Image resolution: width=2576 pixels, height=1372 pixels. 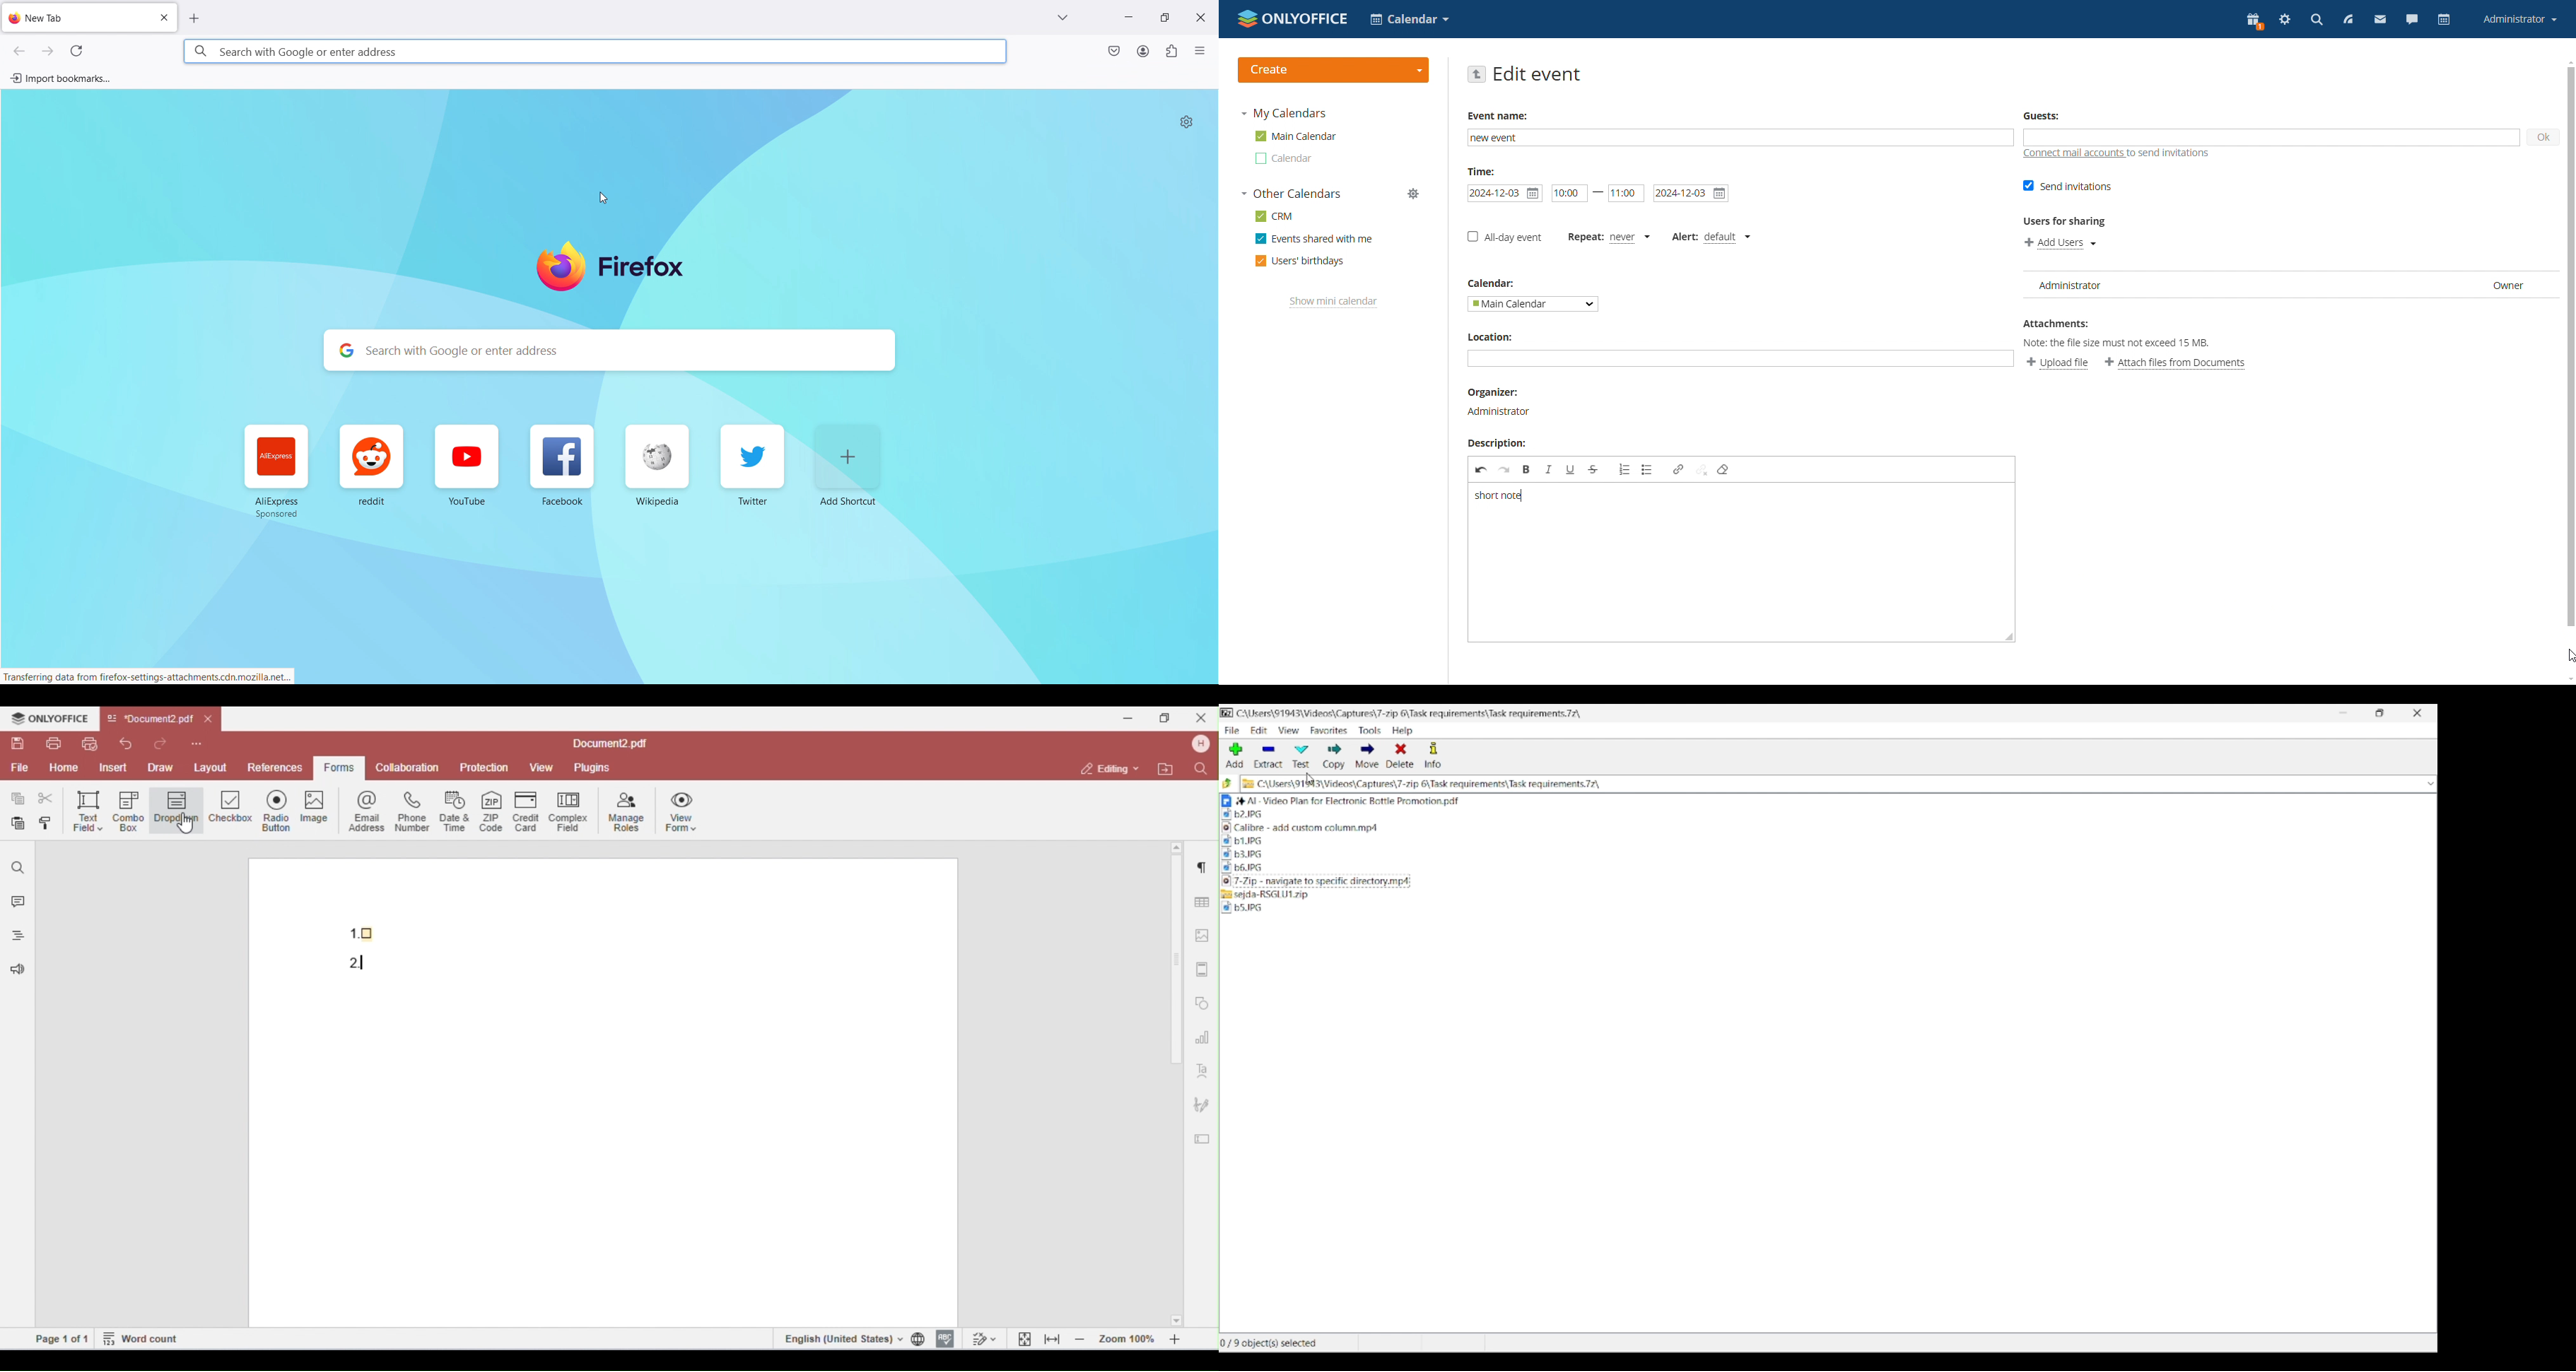 What do you see at coordinates (1329, 731) in the screenshot?
I see `Favorites menu` at bounding box center [1329, 731].